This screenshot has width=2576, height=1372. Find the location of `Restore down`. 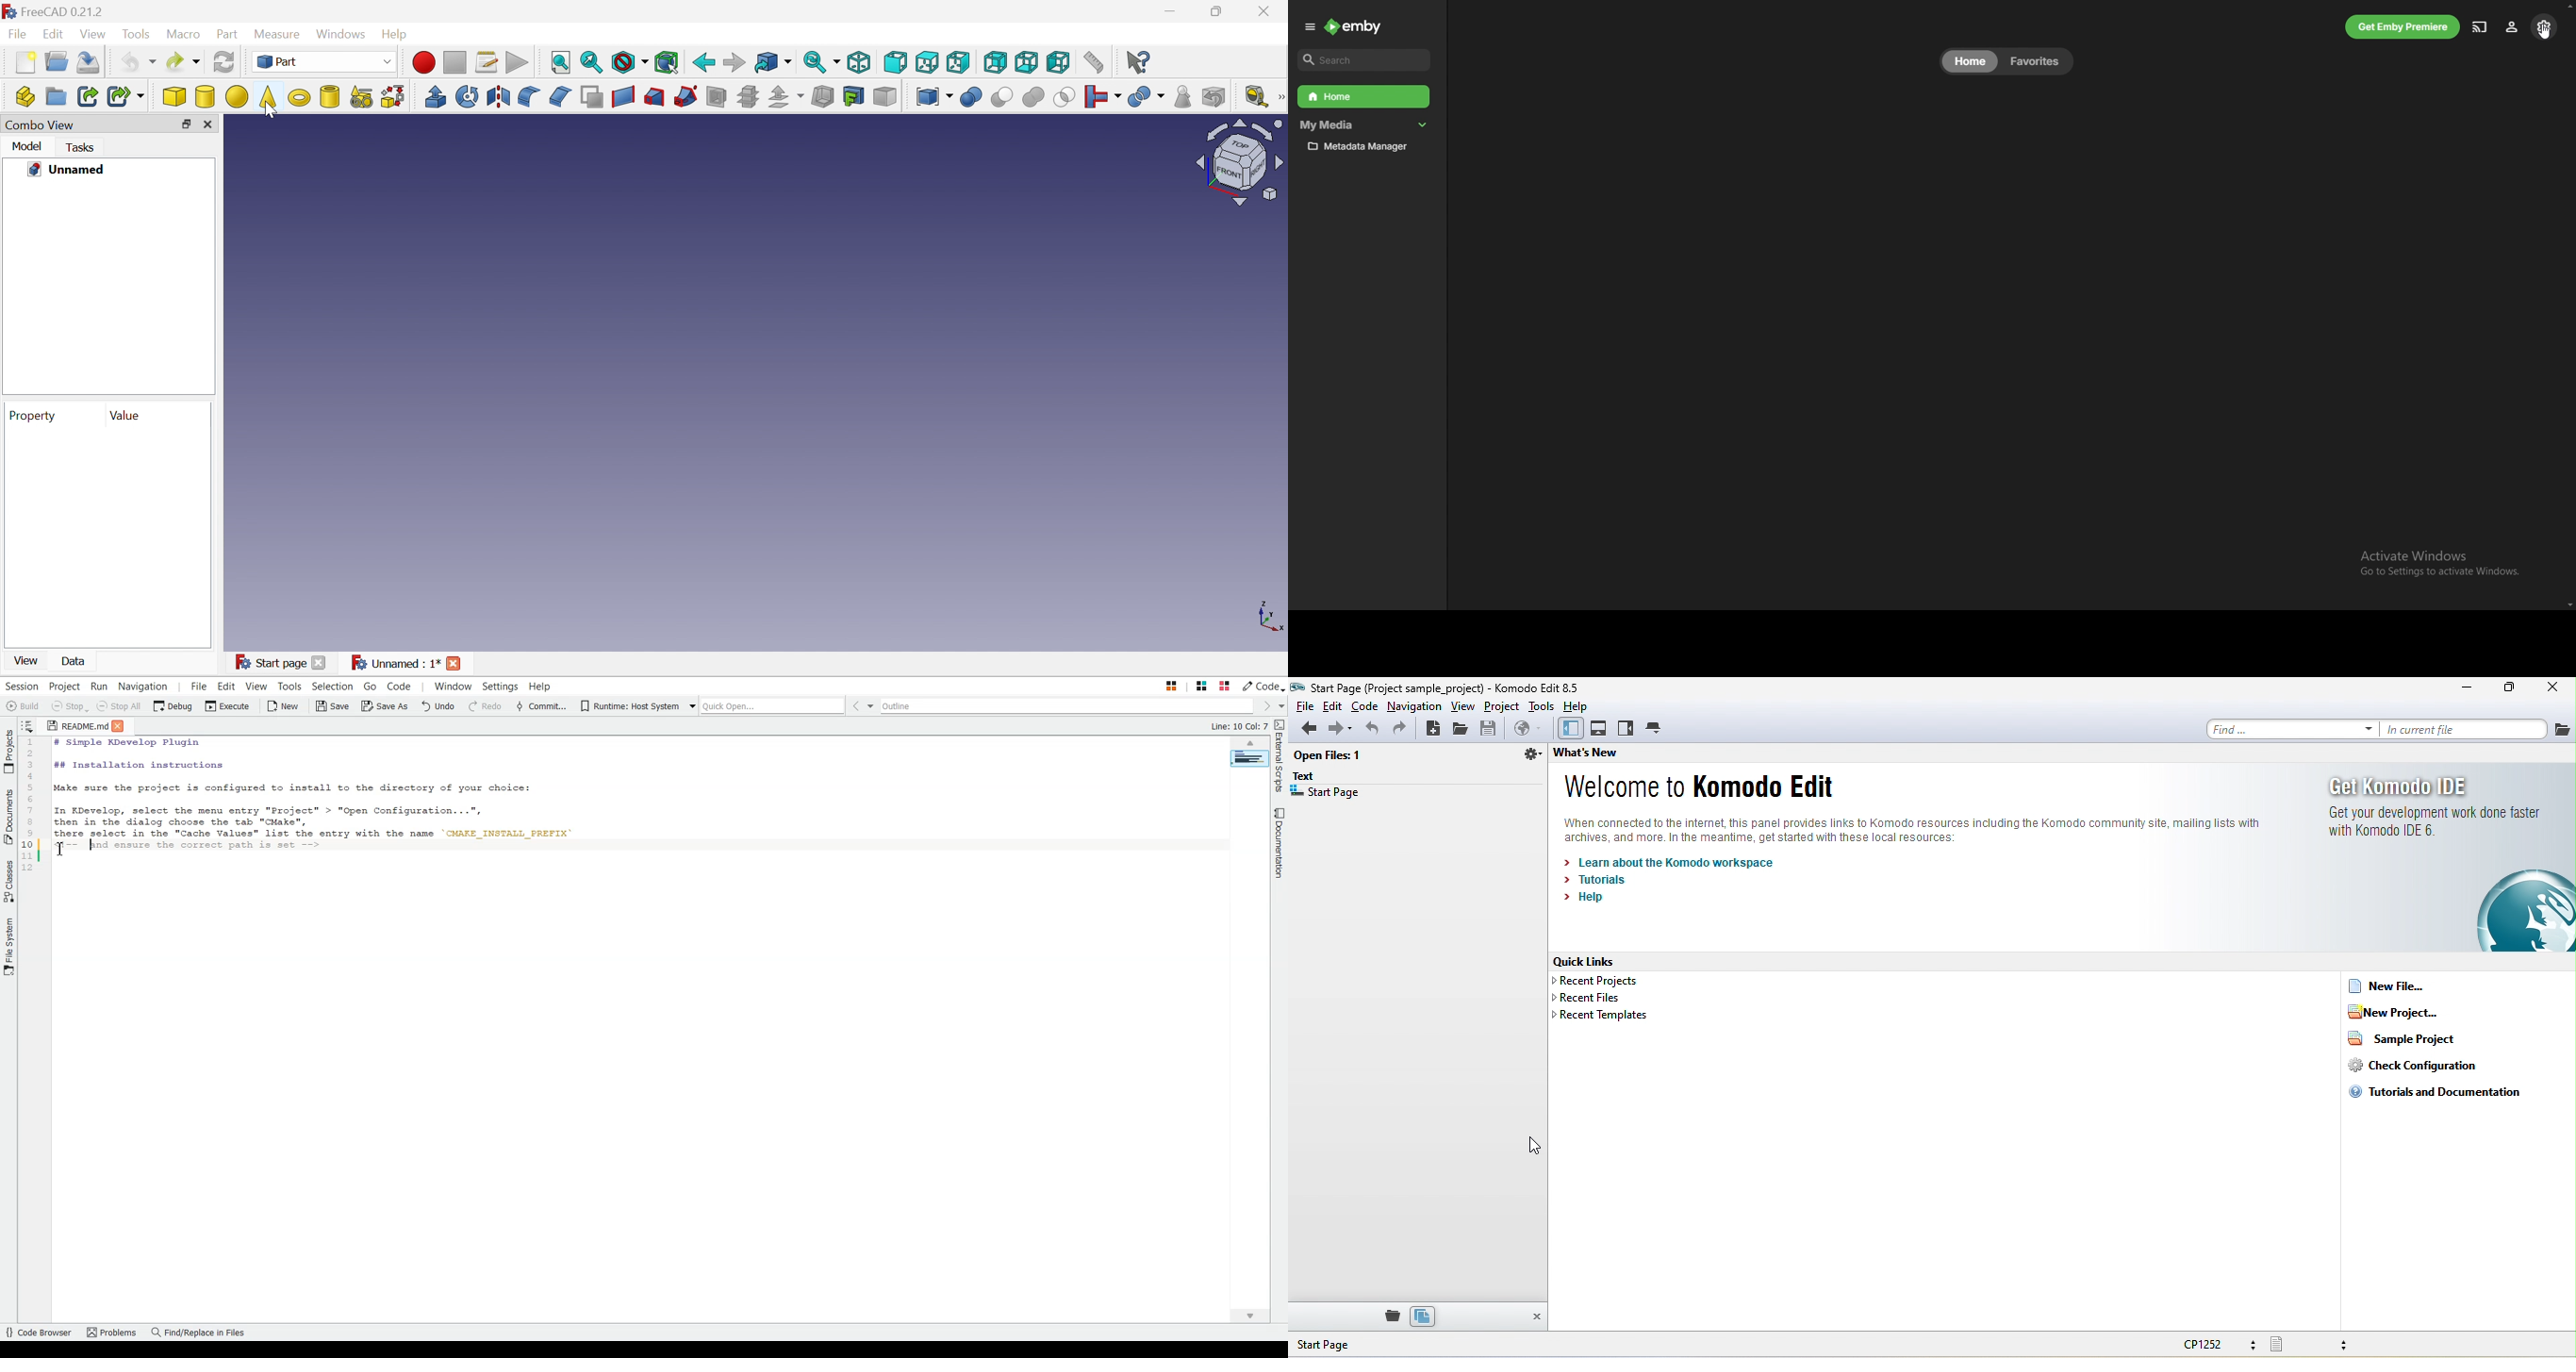

Restore down is located at coordinates (188, 125).